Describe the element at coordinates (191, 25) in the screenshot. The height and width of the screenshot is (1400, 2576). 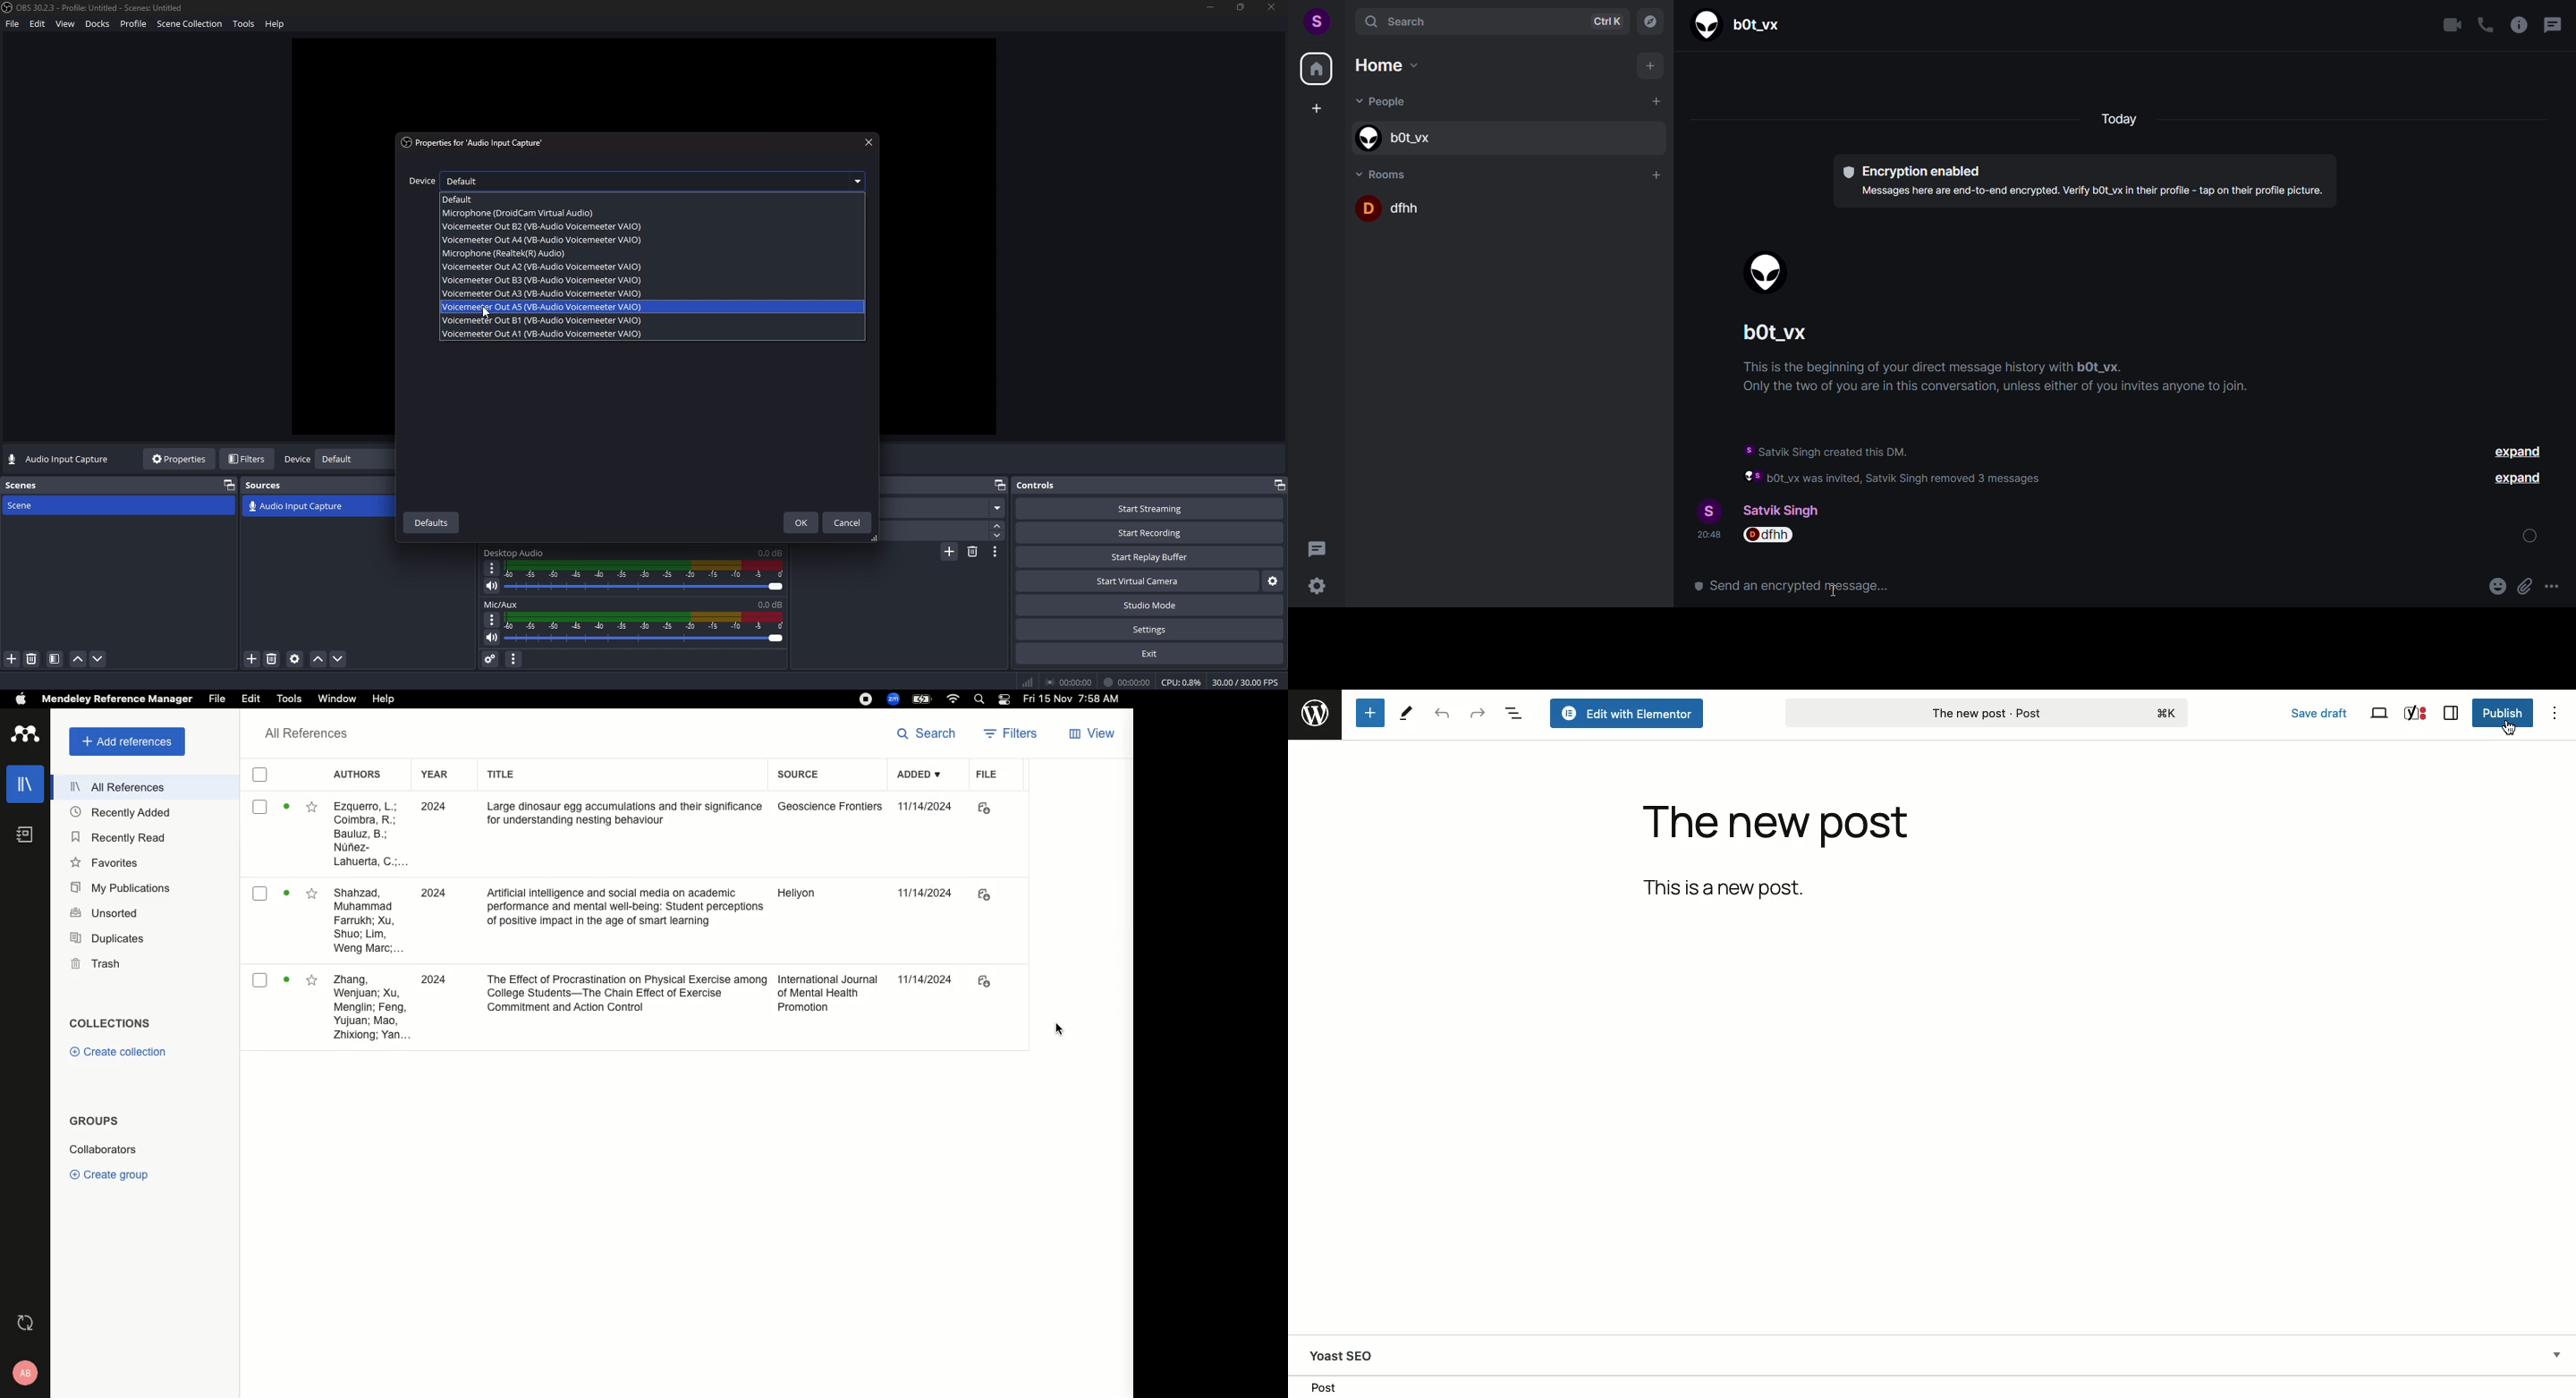
I see `scene Collection` at that location.